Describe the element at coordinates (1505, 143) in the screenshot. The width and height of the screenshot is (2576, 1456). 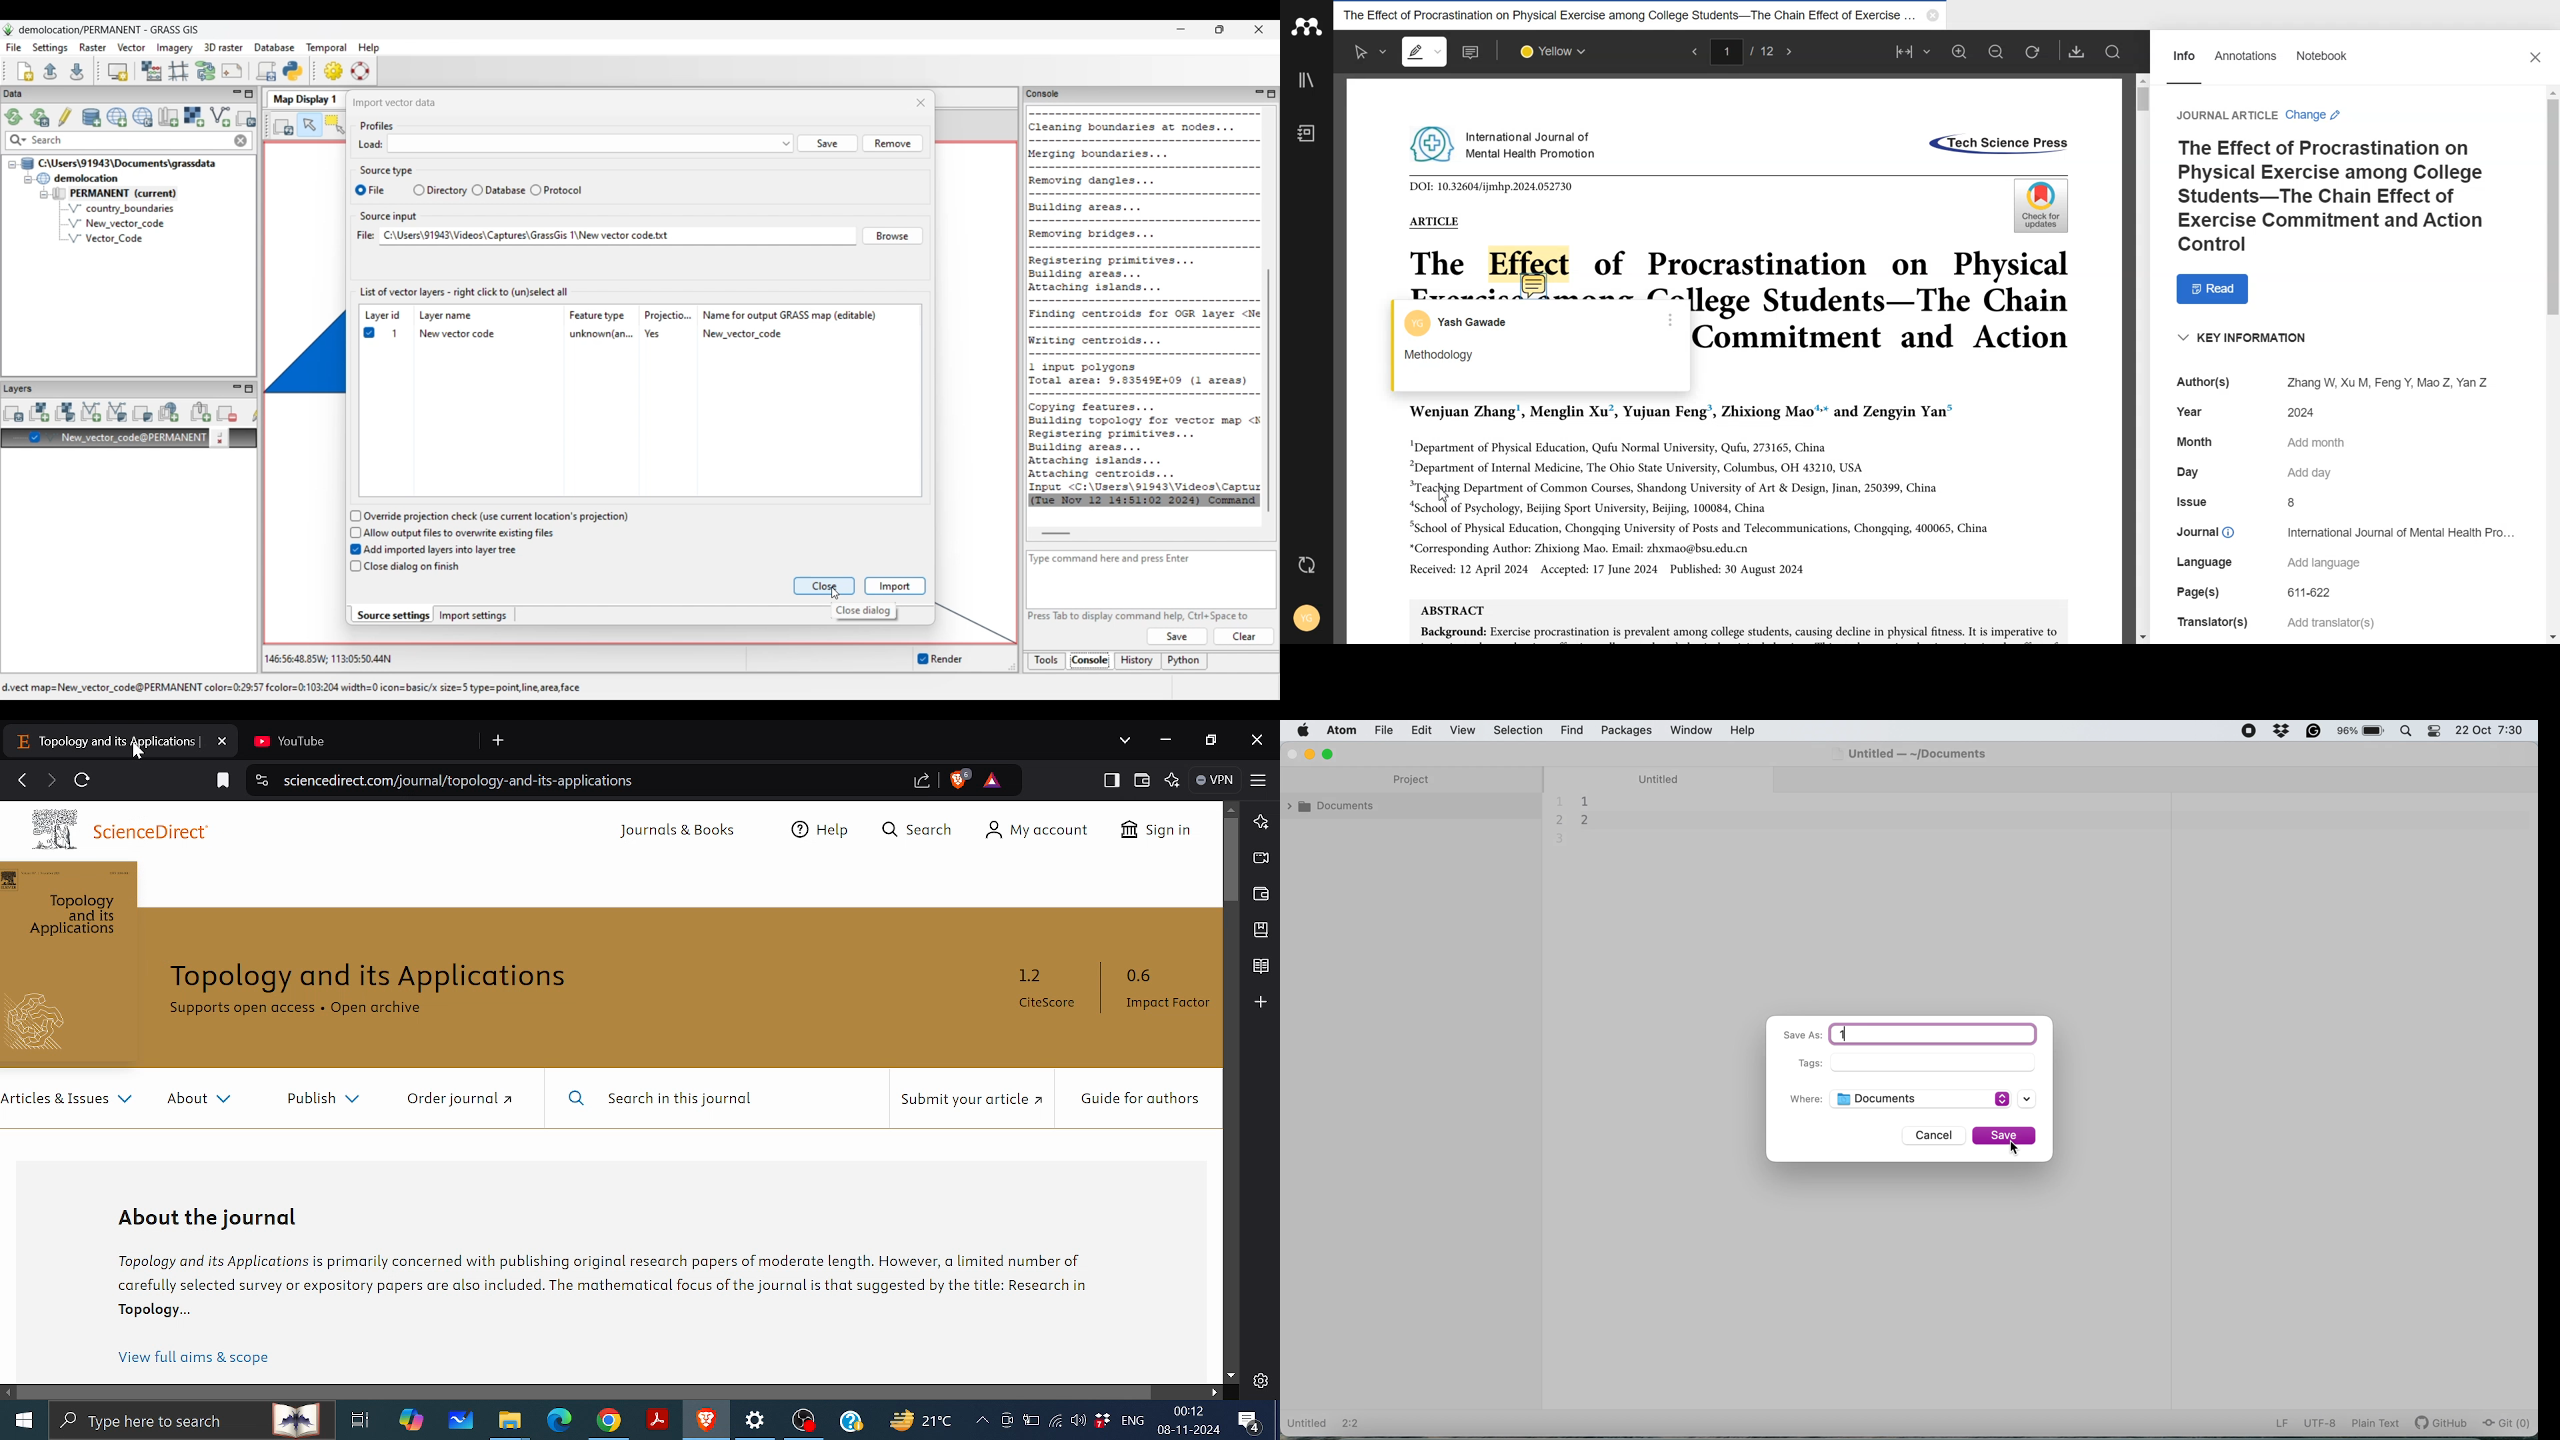
I see `International Journal of
Mental Health Promotion` at that location.